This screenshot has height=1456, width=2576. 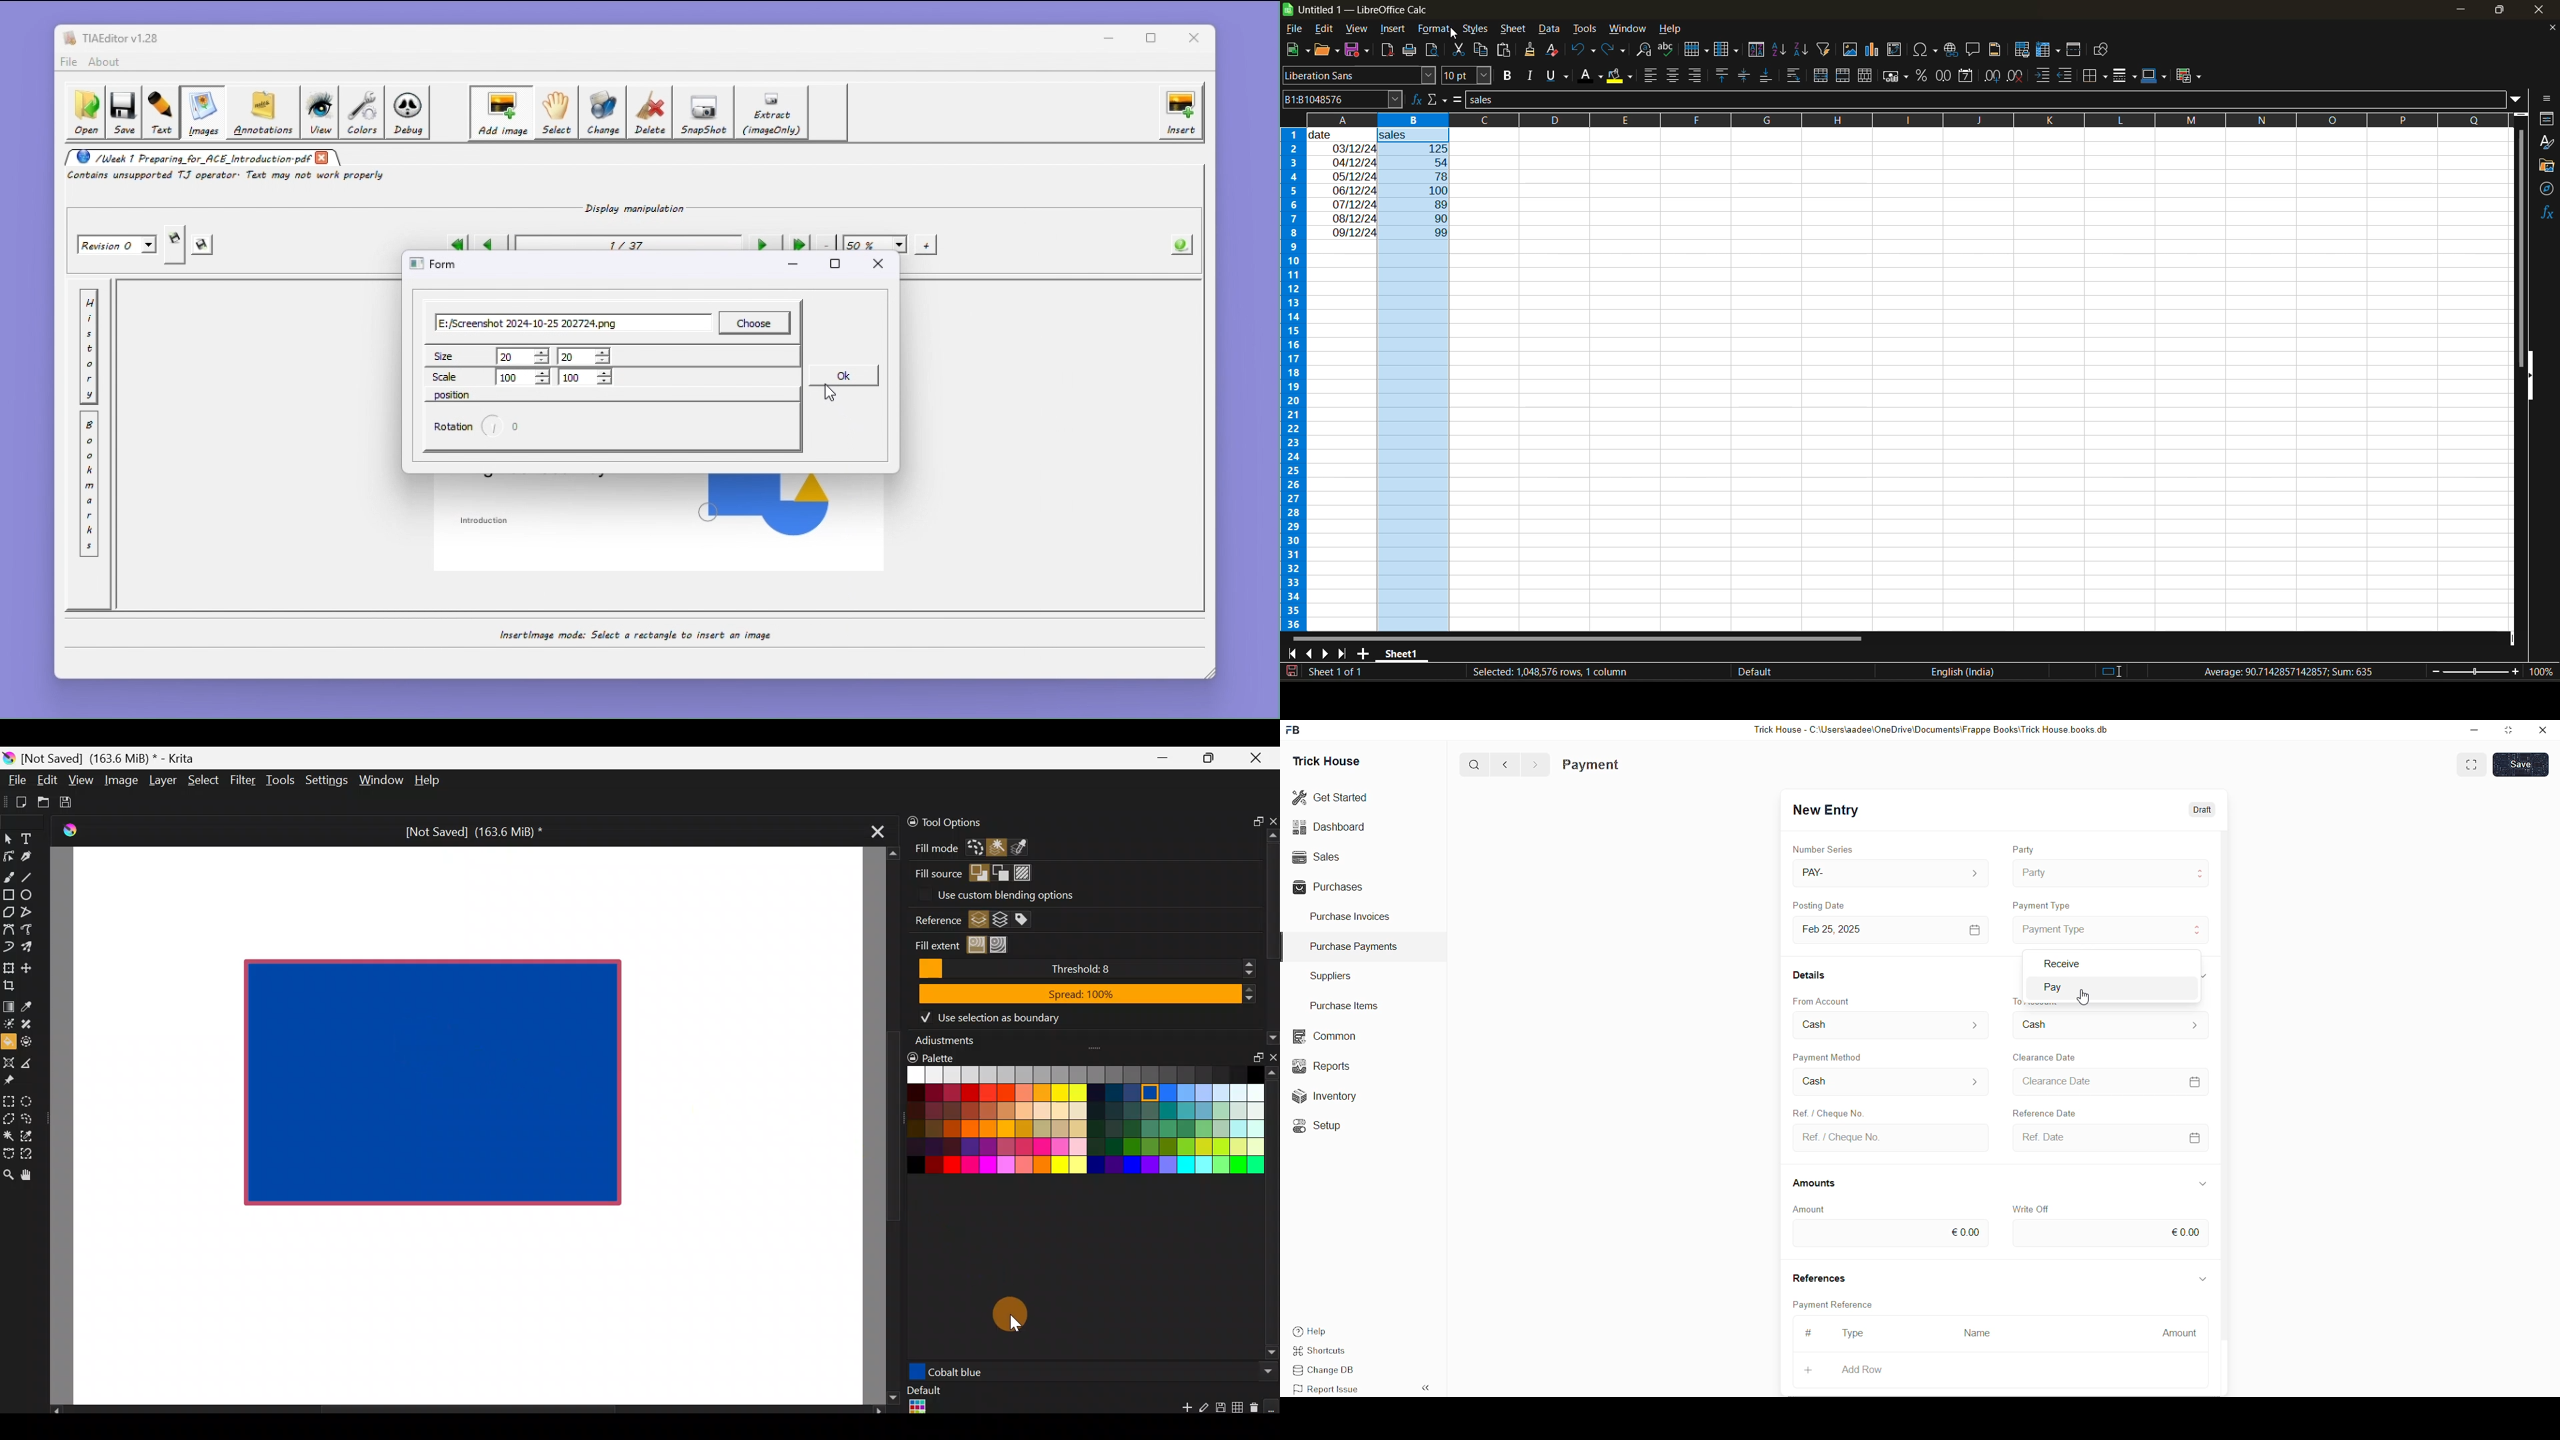 I want to click on , so click(x=2203, y=1183).